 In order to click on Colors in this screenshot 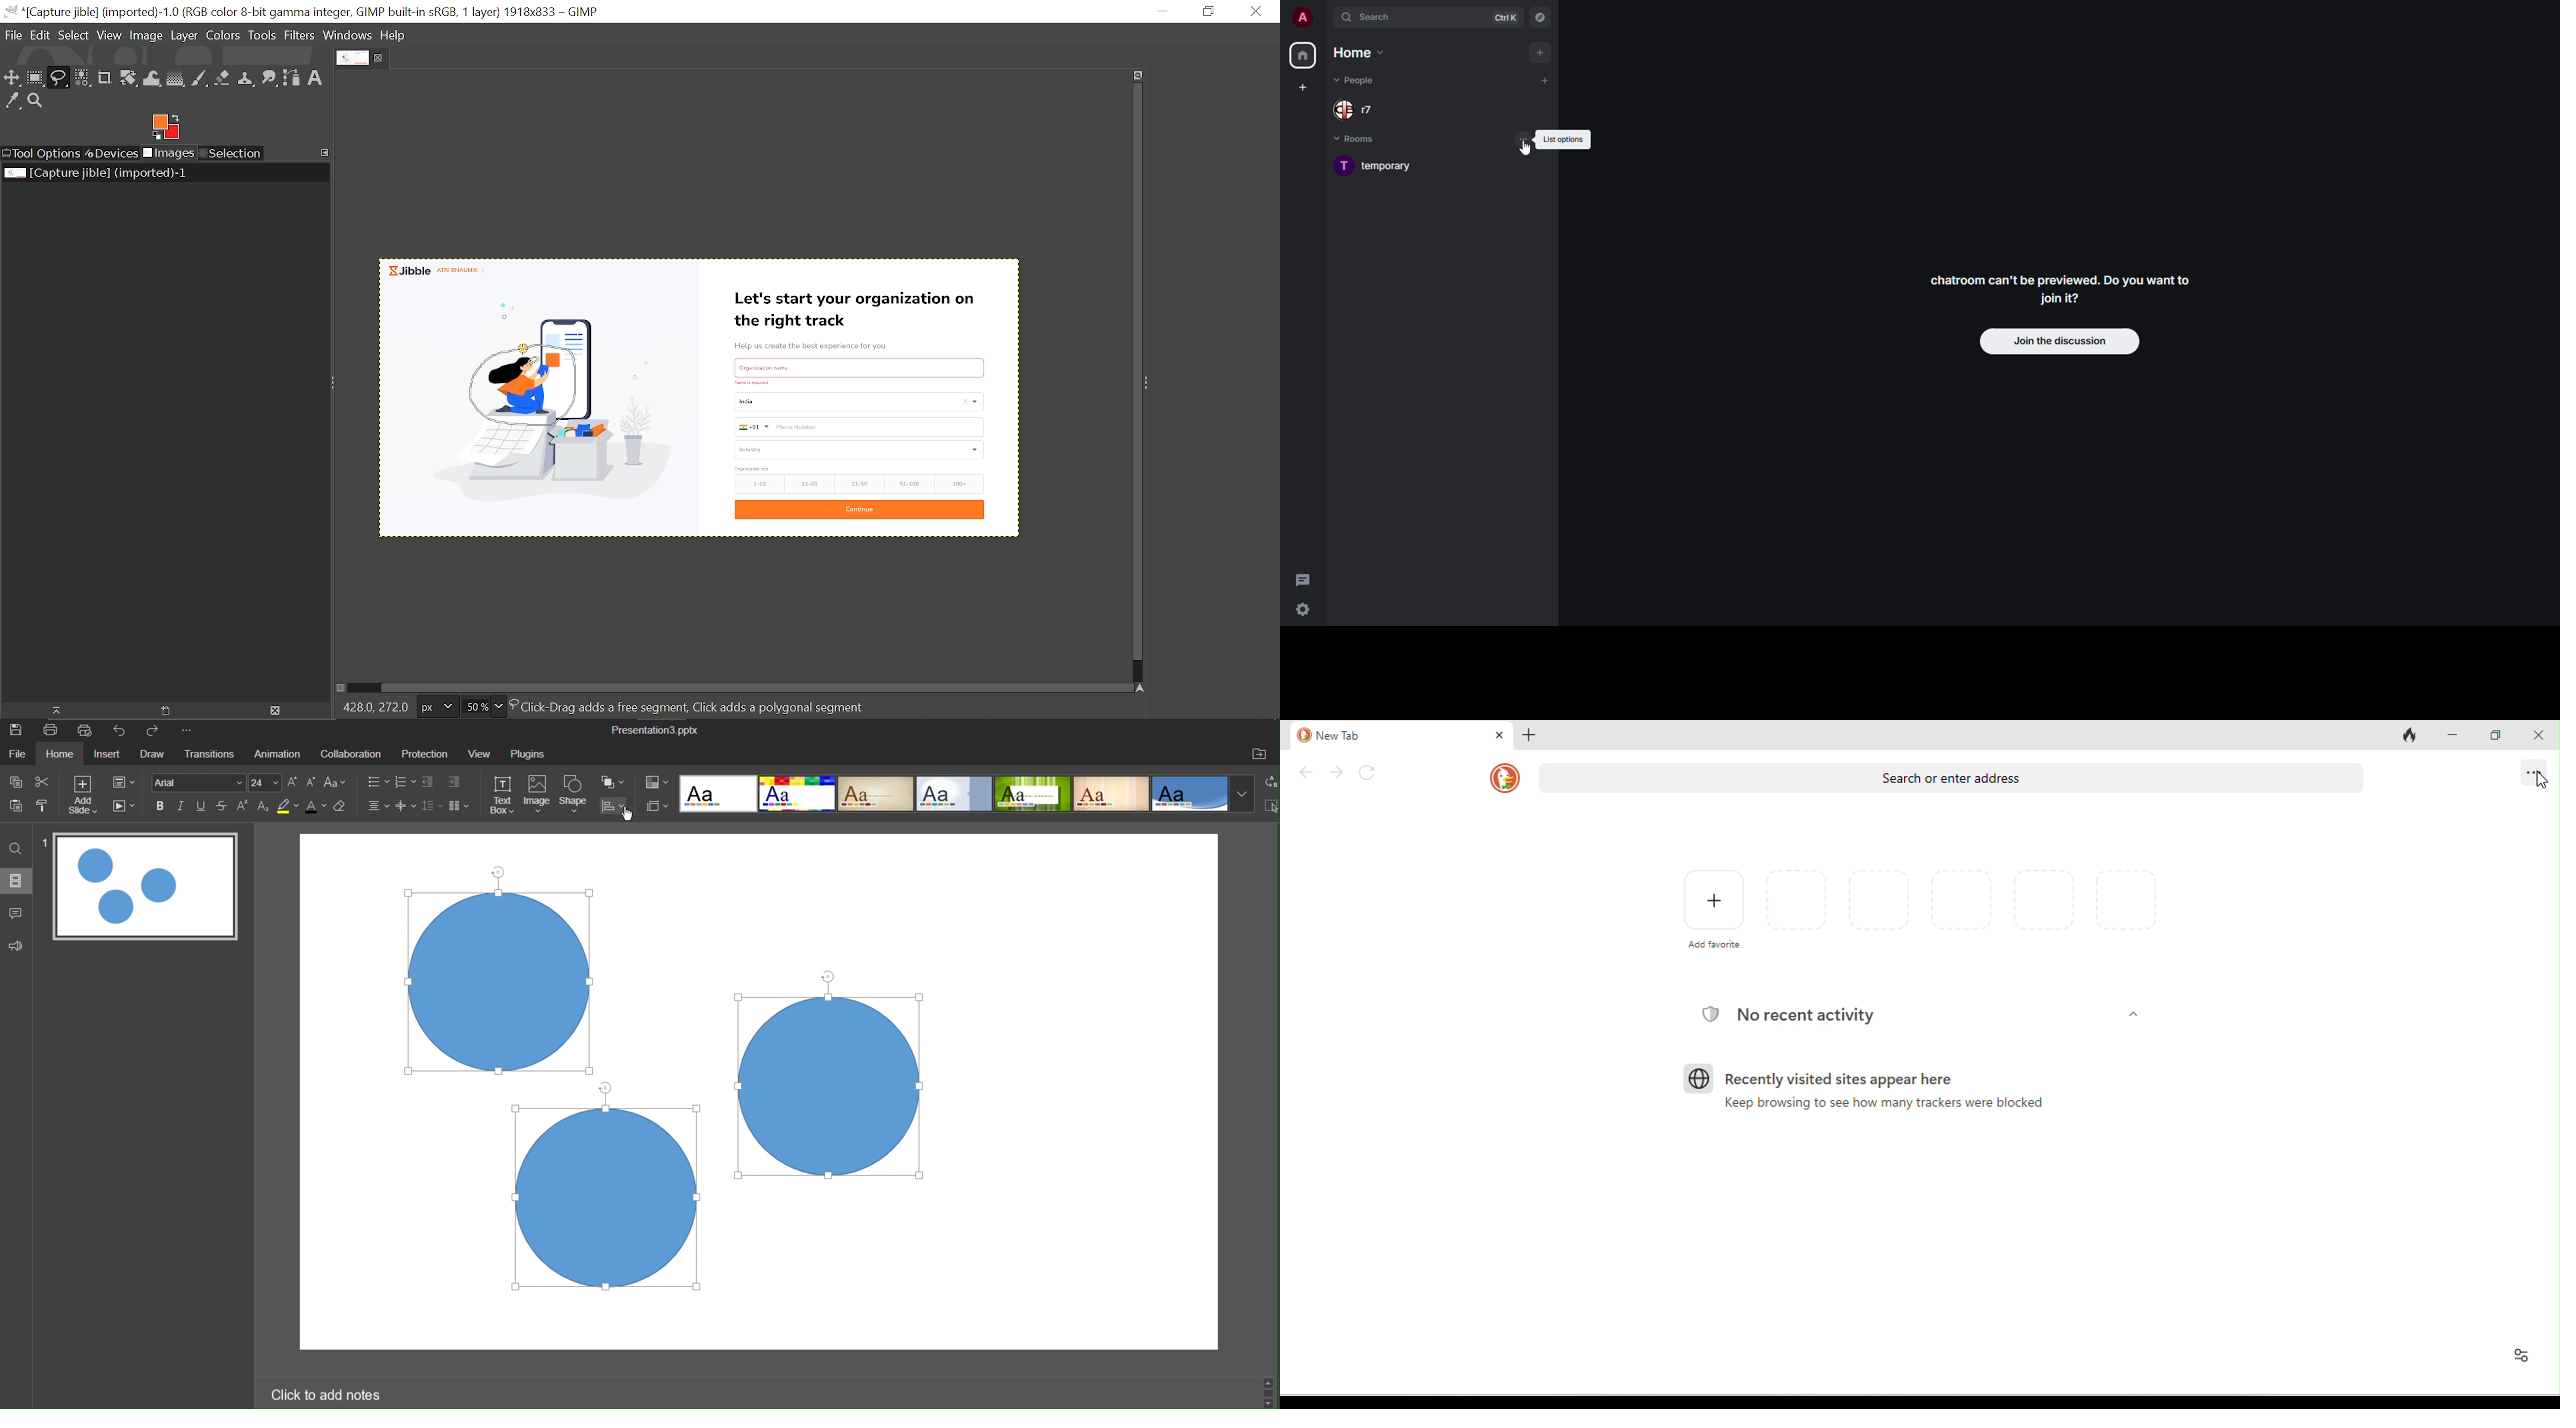, I will do `click(222, 37)`.